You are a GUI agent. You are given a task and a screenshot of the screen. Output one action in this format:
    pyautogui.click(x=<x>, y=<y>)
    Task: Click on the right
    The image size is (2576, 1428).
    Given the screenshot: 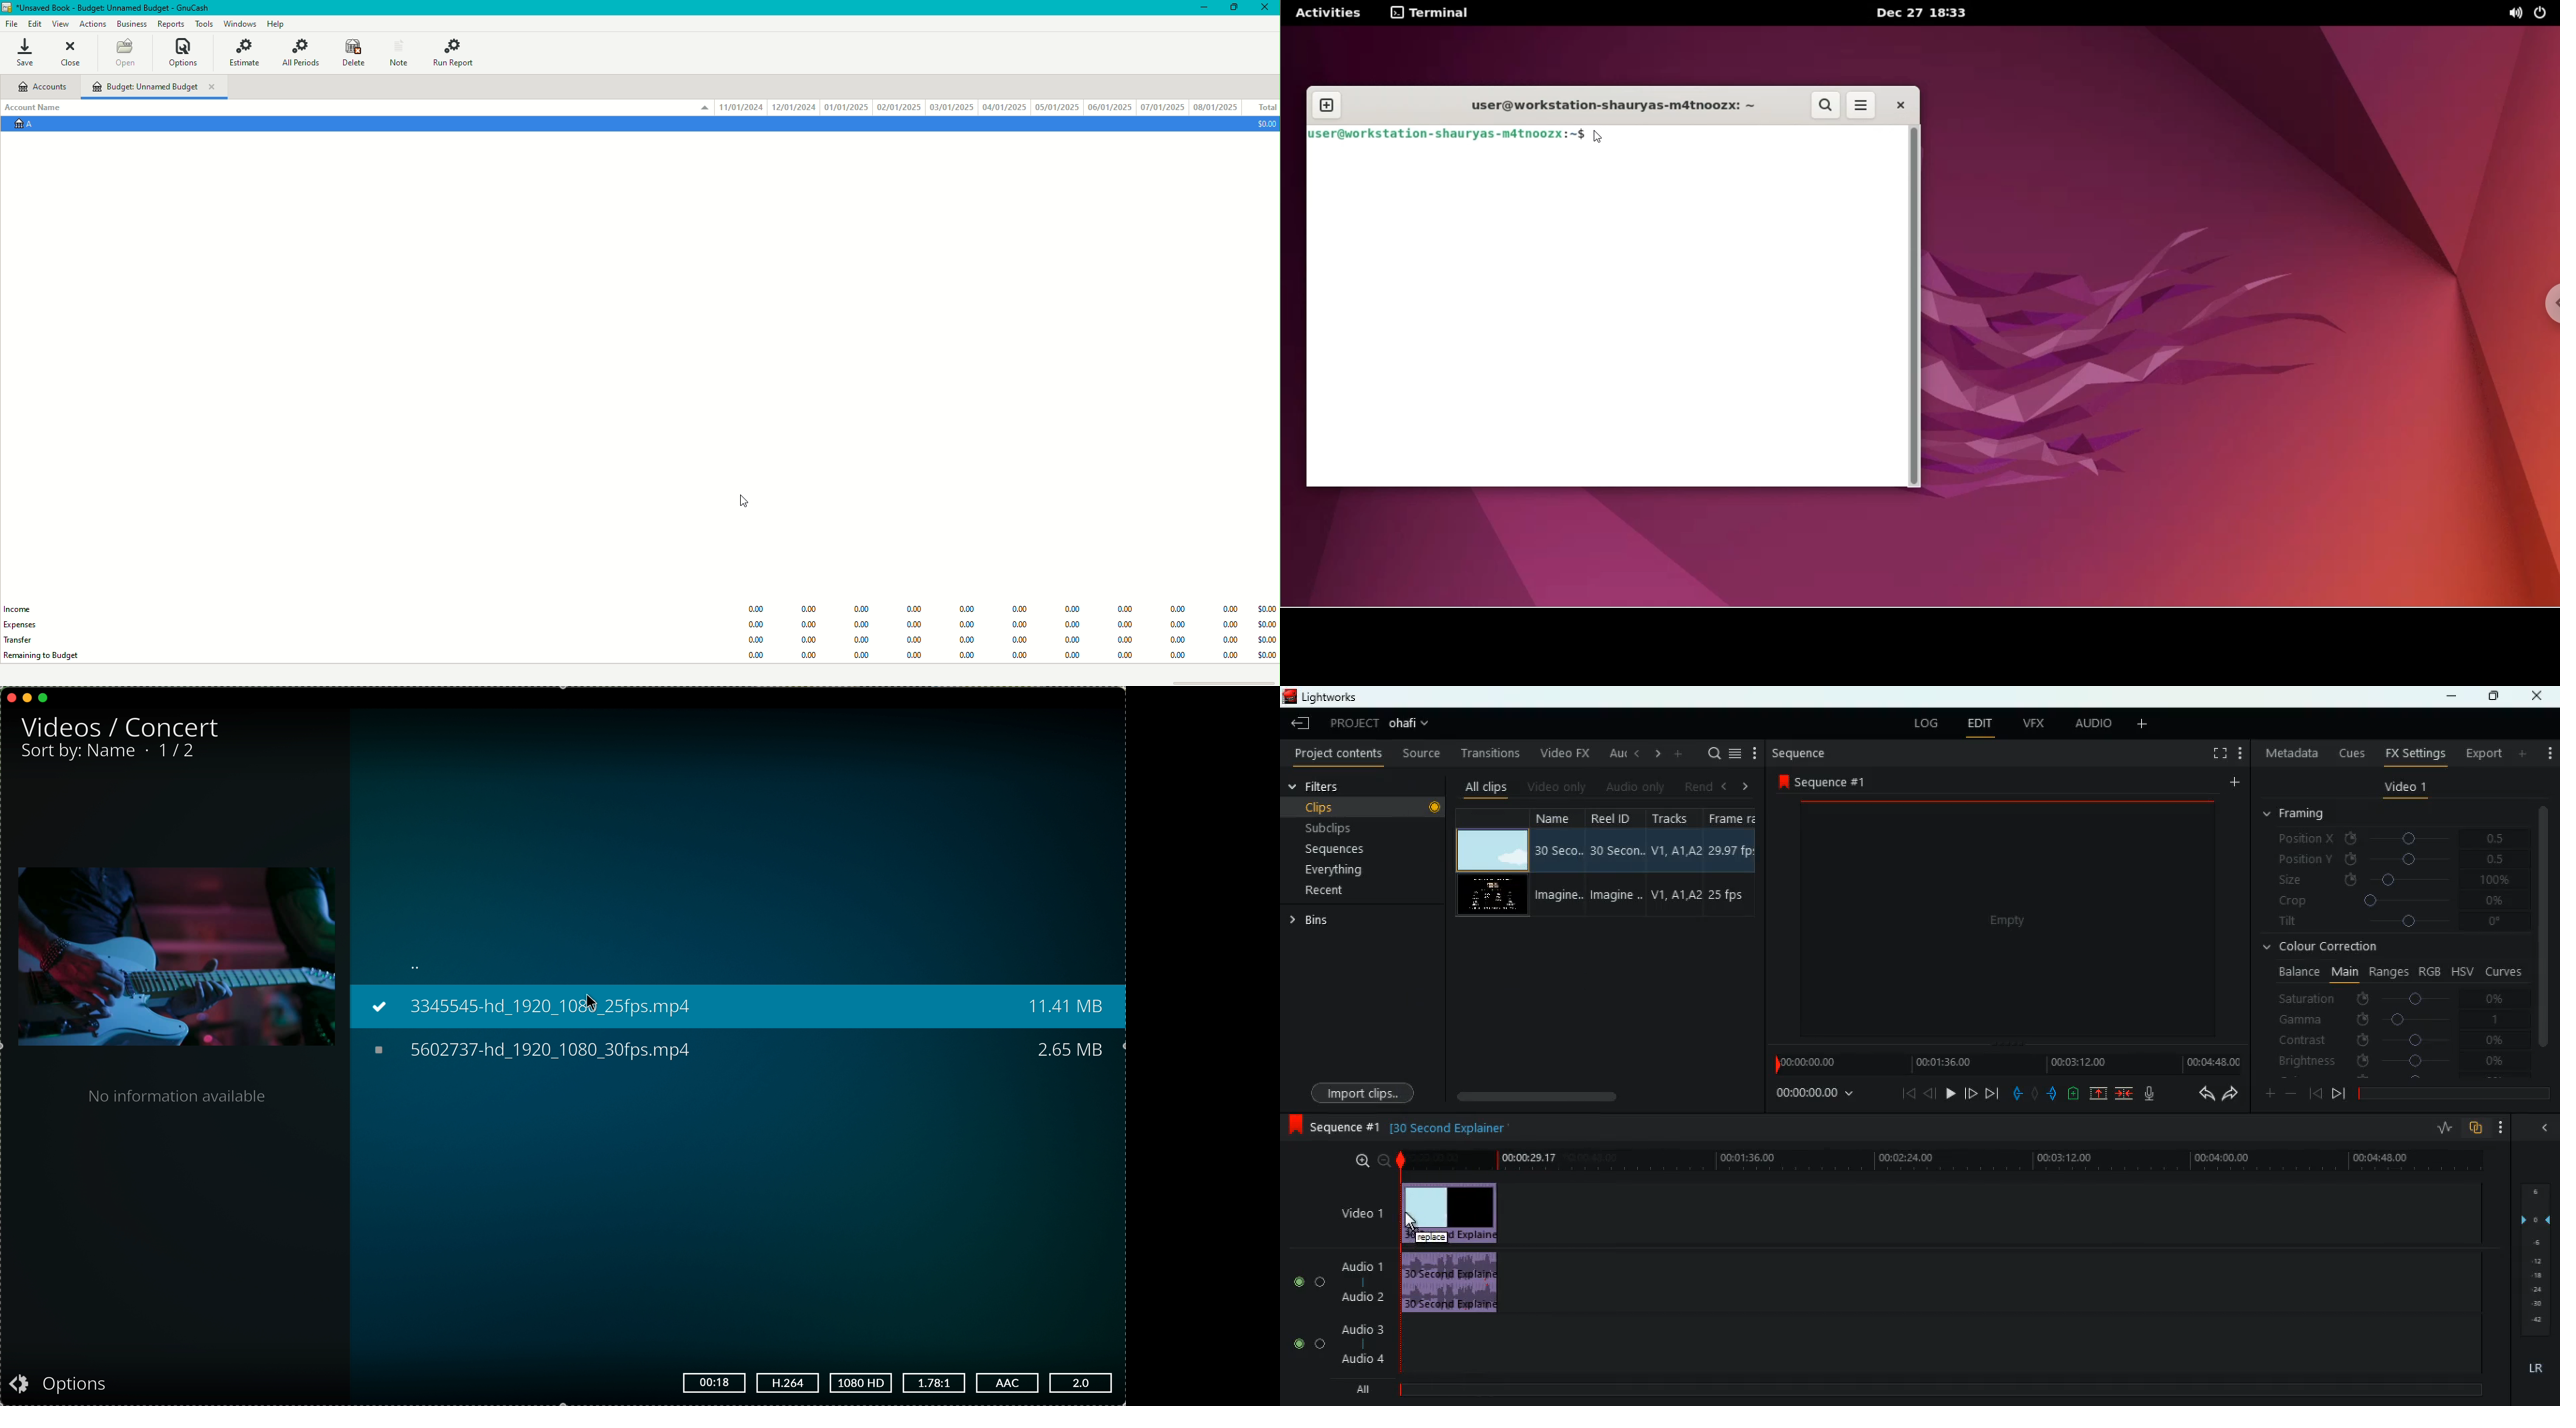 What is the action you would take?
    pyautogui.click(x=1656, y=753)
    